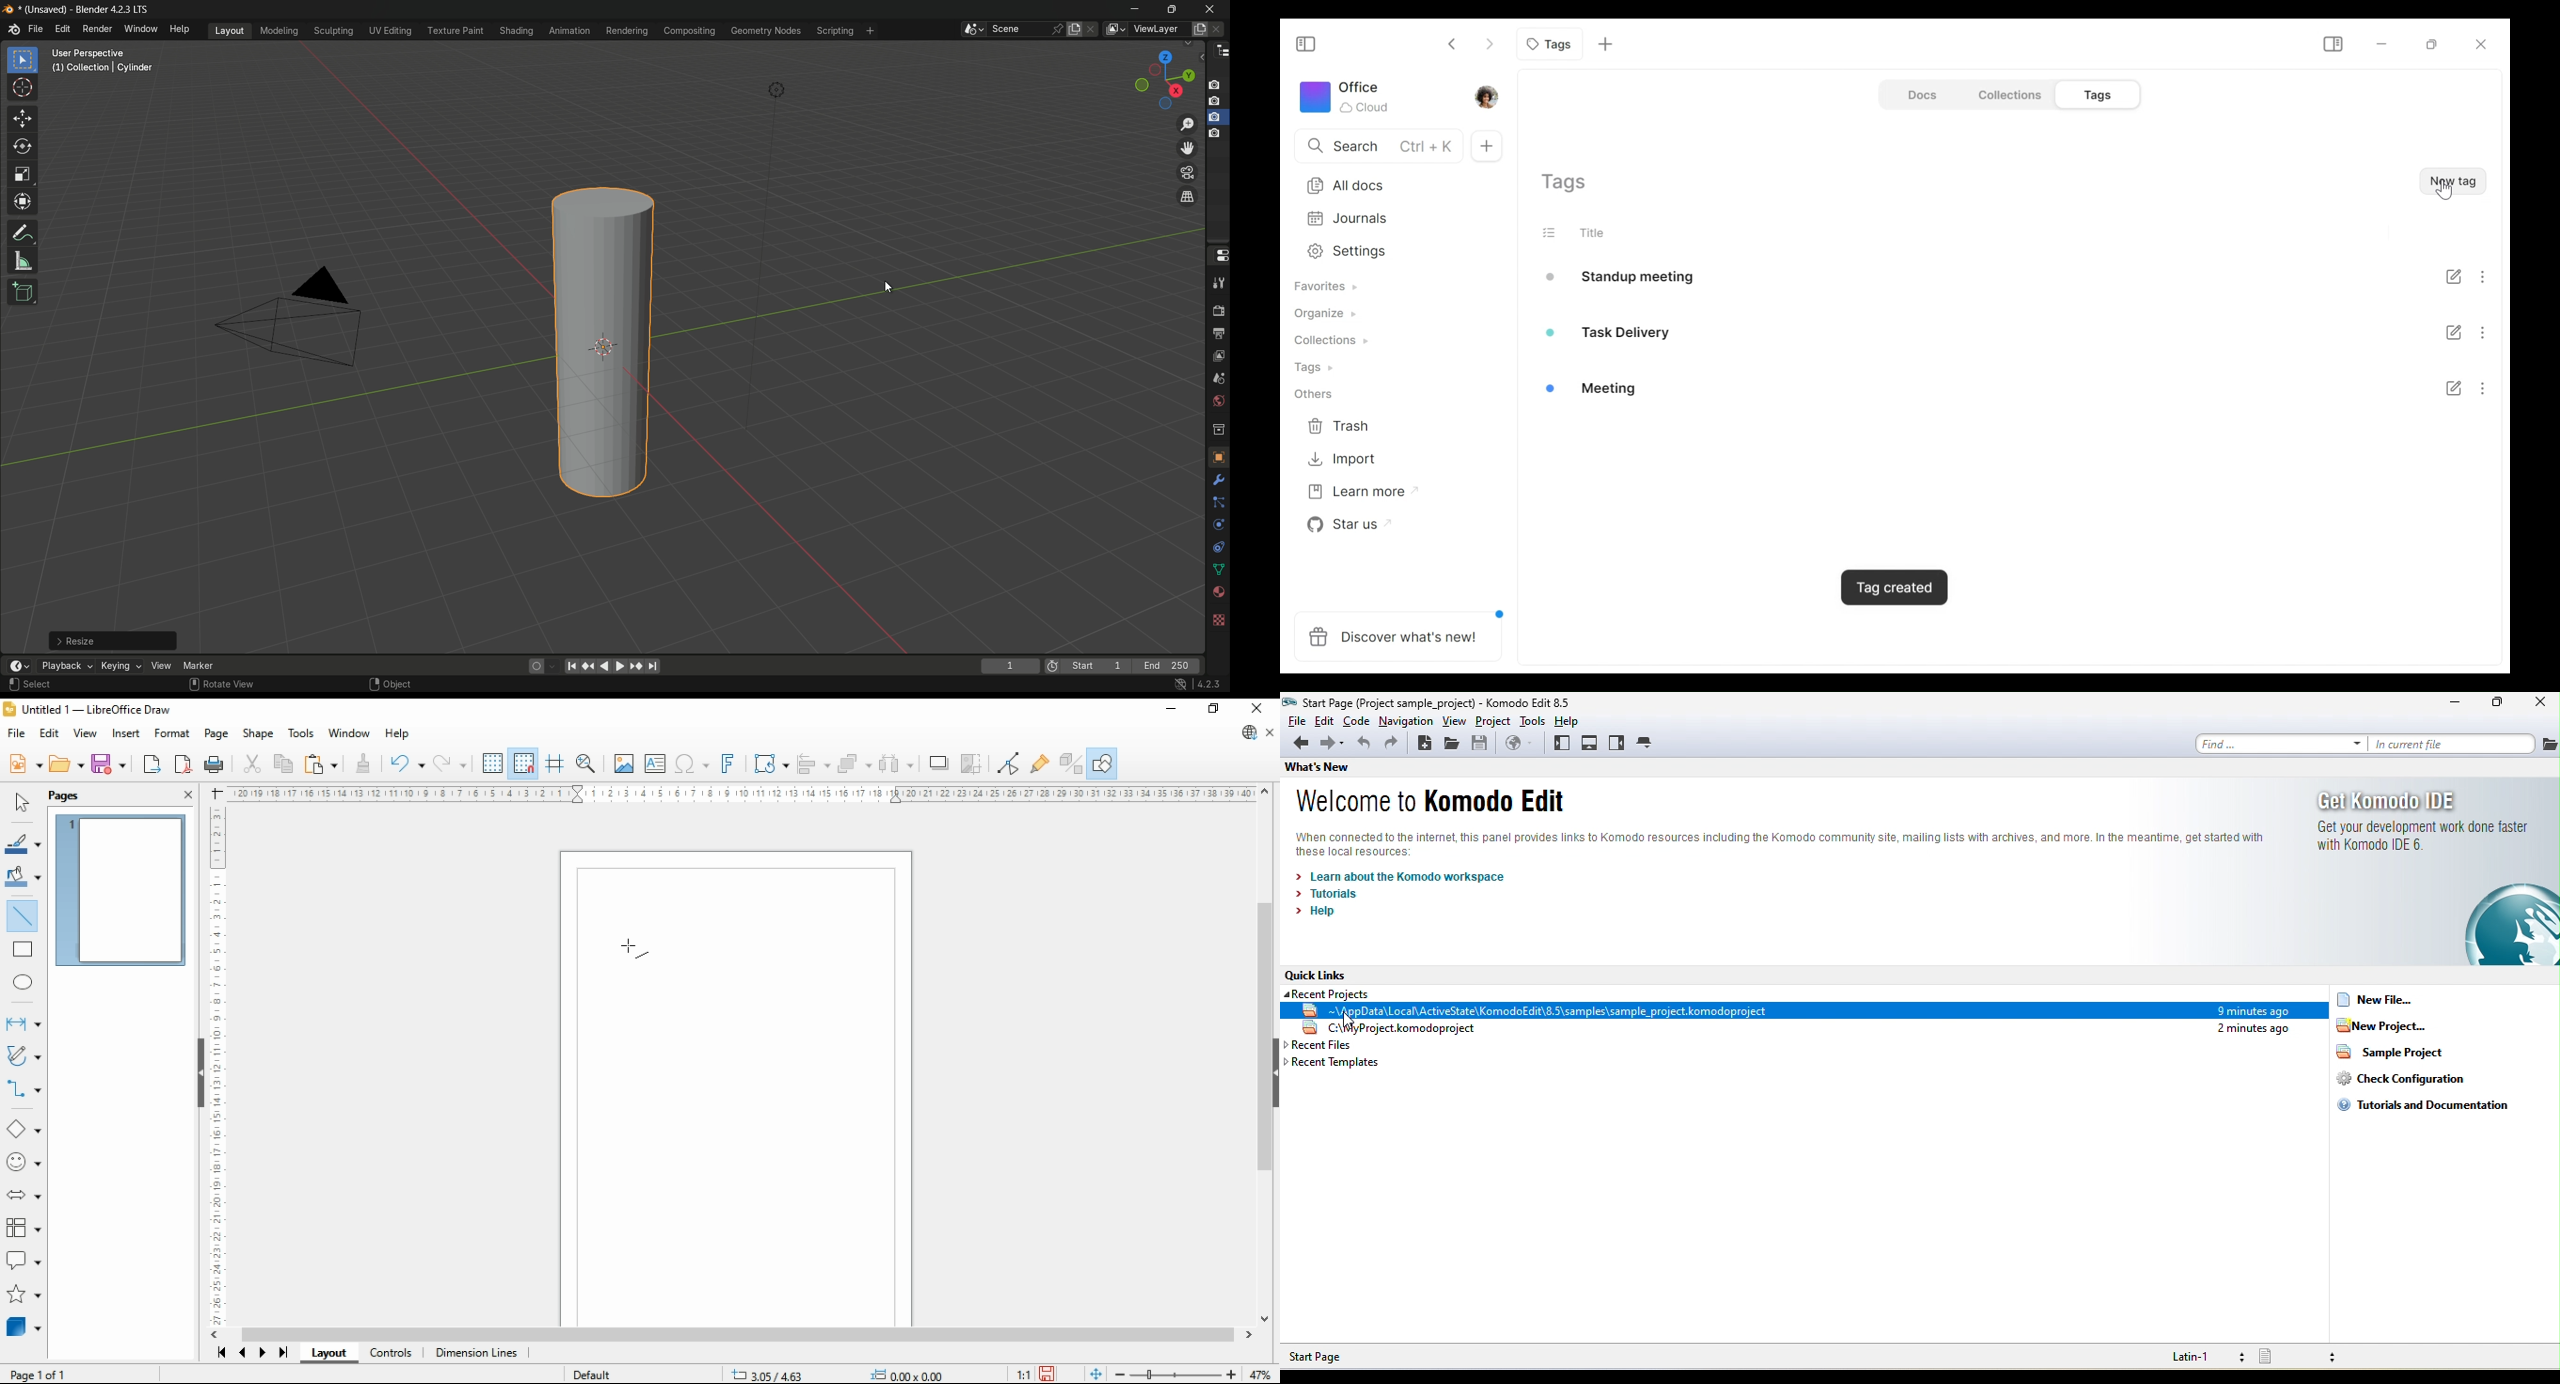 This screenshot has width=2576, height=1400. What do you see at coordinates (22, 875) in the screenshot?
I see `fill color` at bounding box center [22, 875].